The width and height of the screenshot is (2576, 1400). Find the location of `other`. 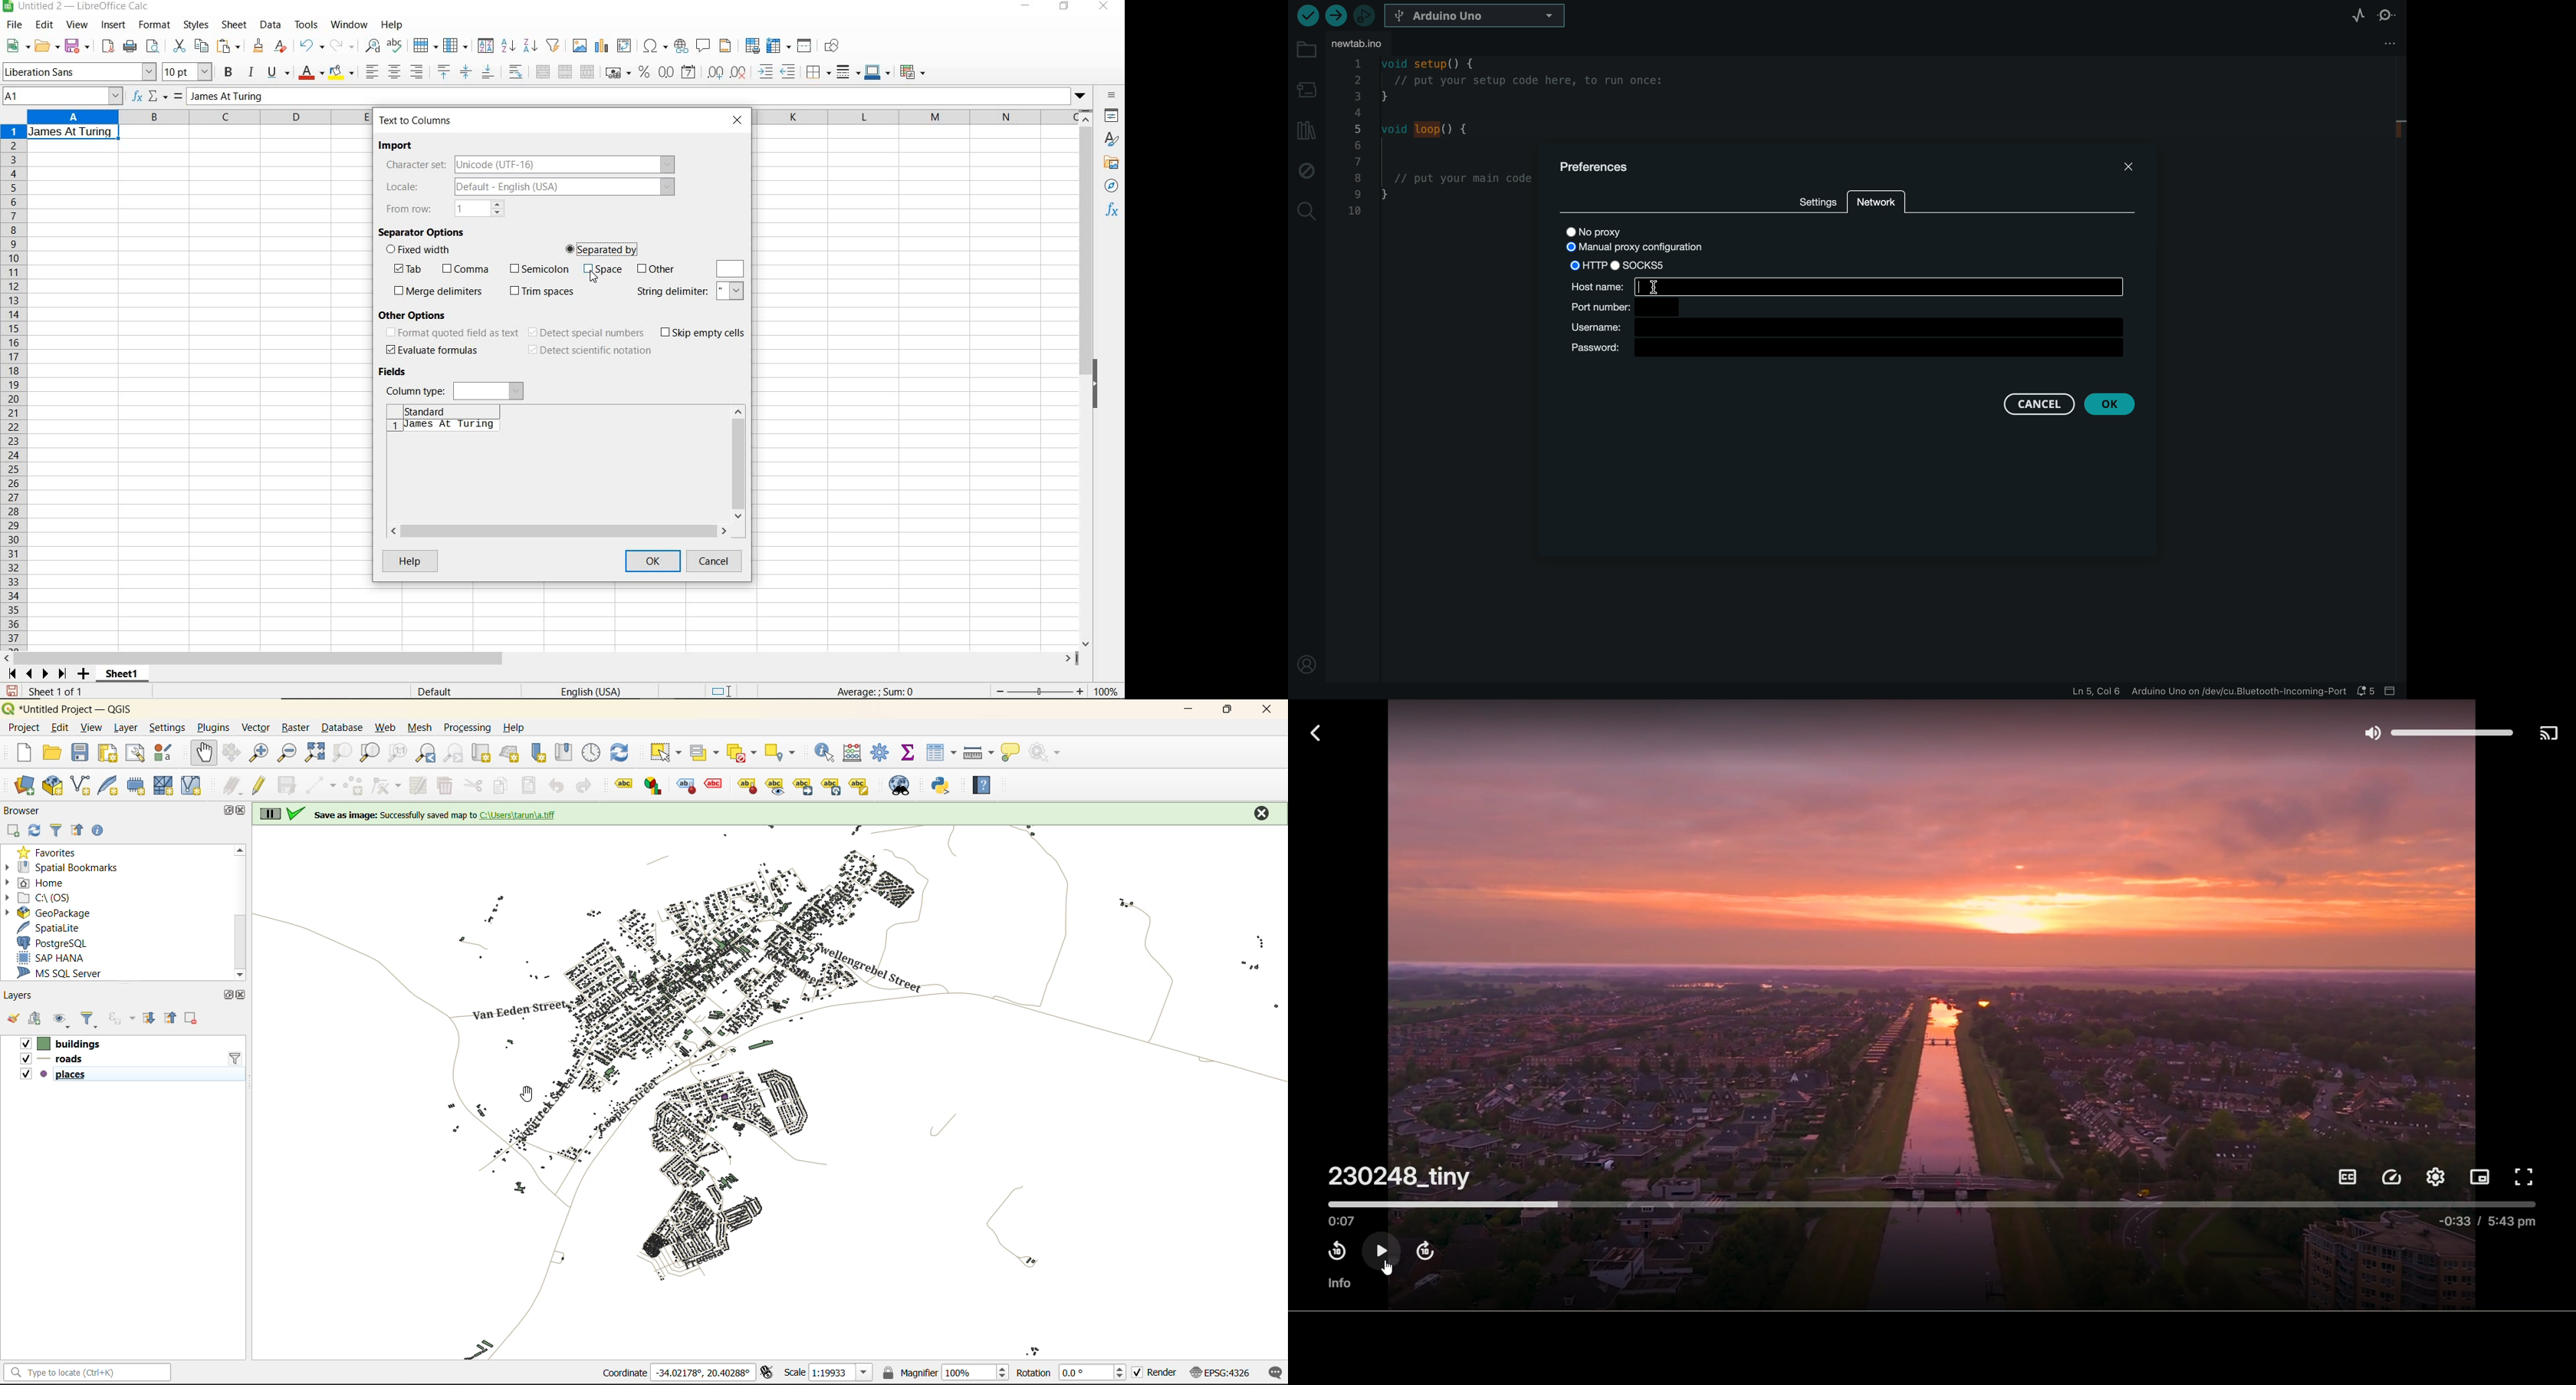

other is located at coordinates (656, 269).